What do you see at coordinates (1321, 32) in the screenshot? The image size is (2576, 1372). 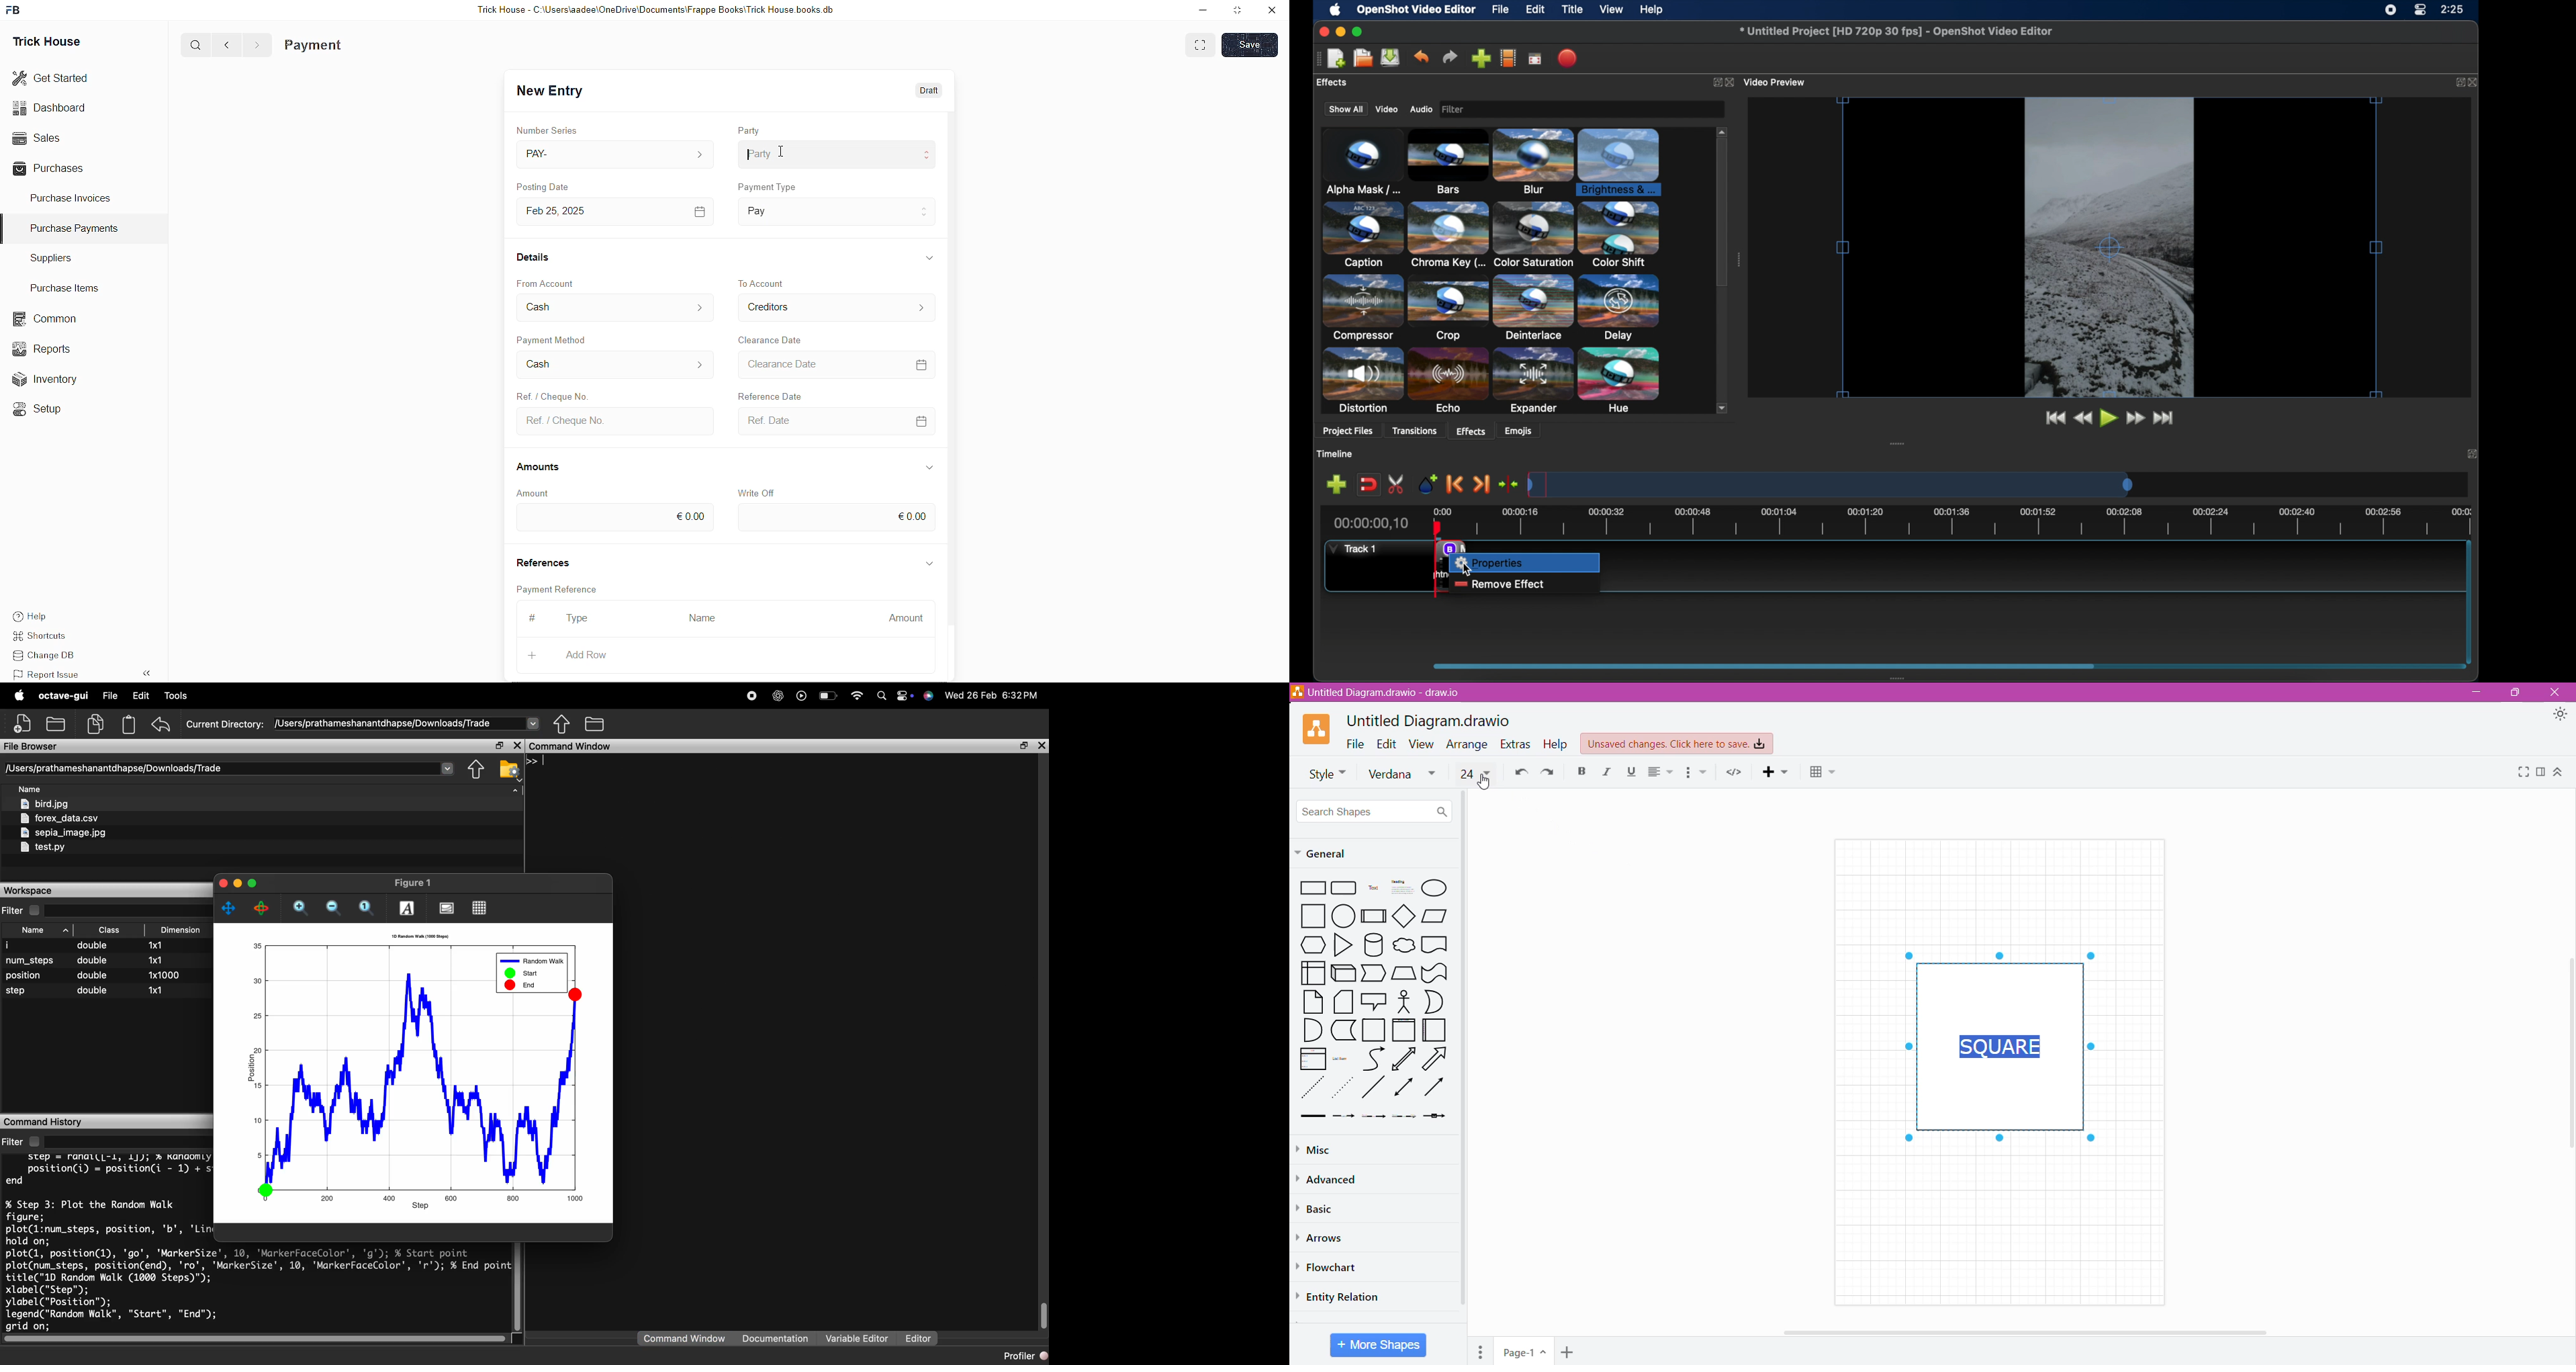 I see `close` at bounding box center [1321, 32].